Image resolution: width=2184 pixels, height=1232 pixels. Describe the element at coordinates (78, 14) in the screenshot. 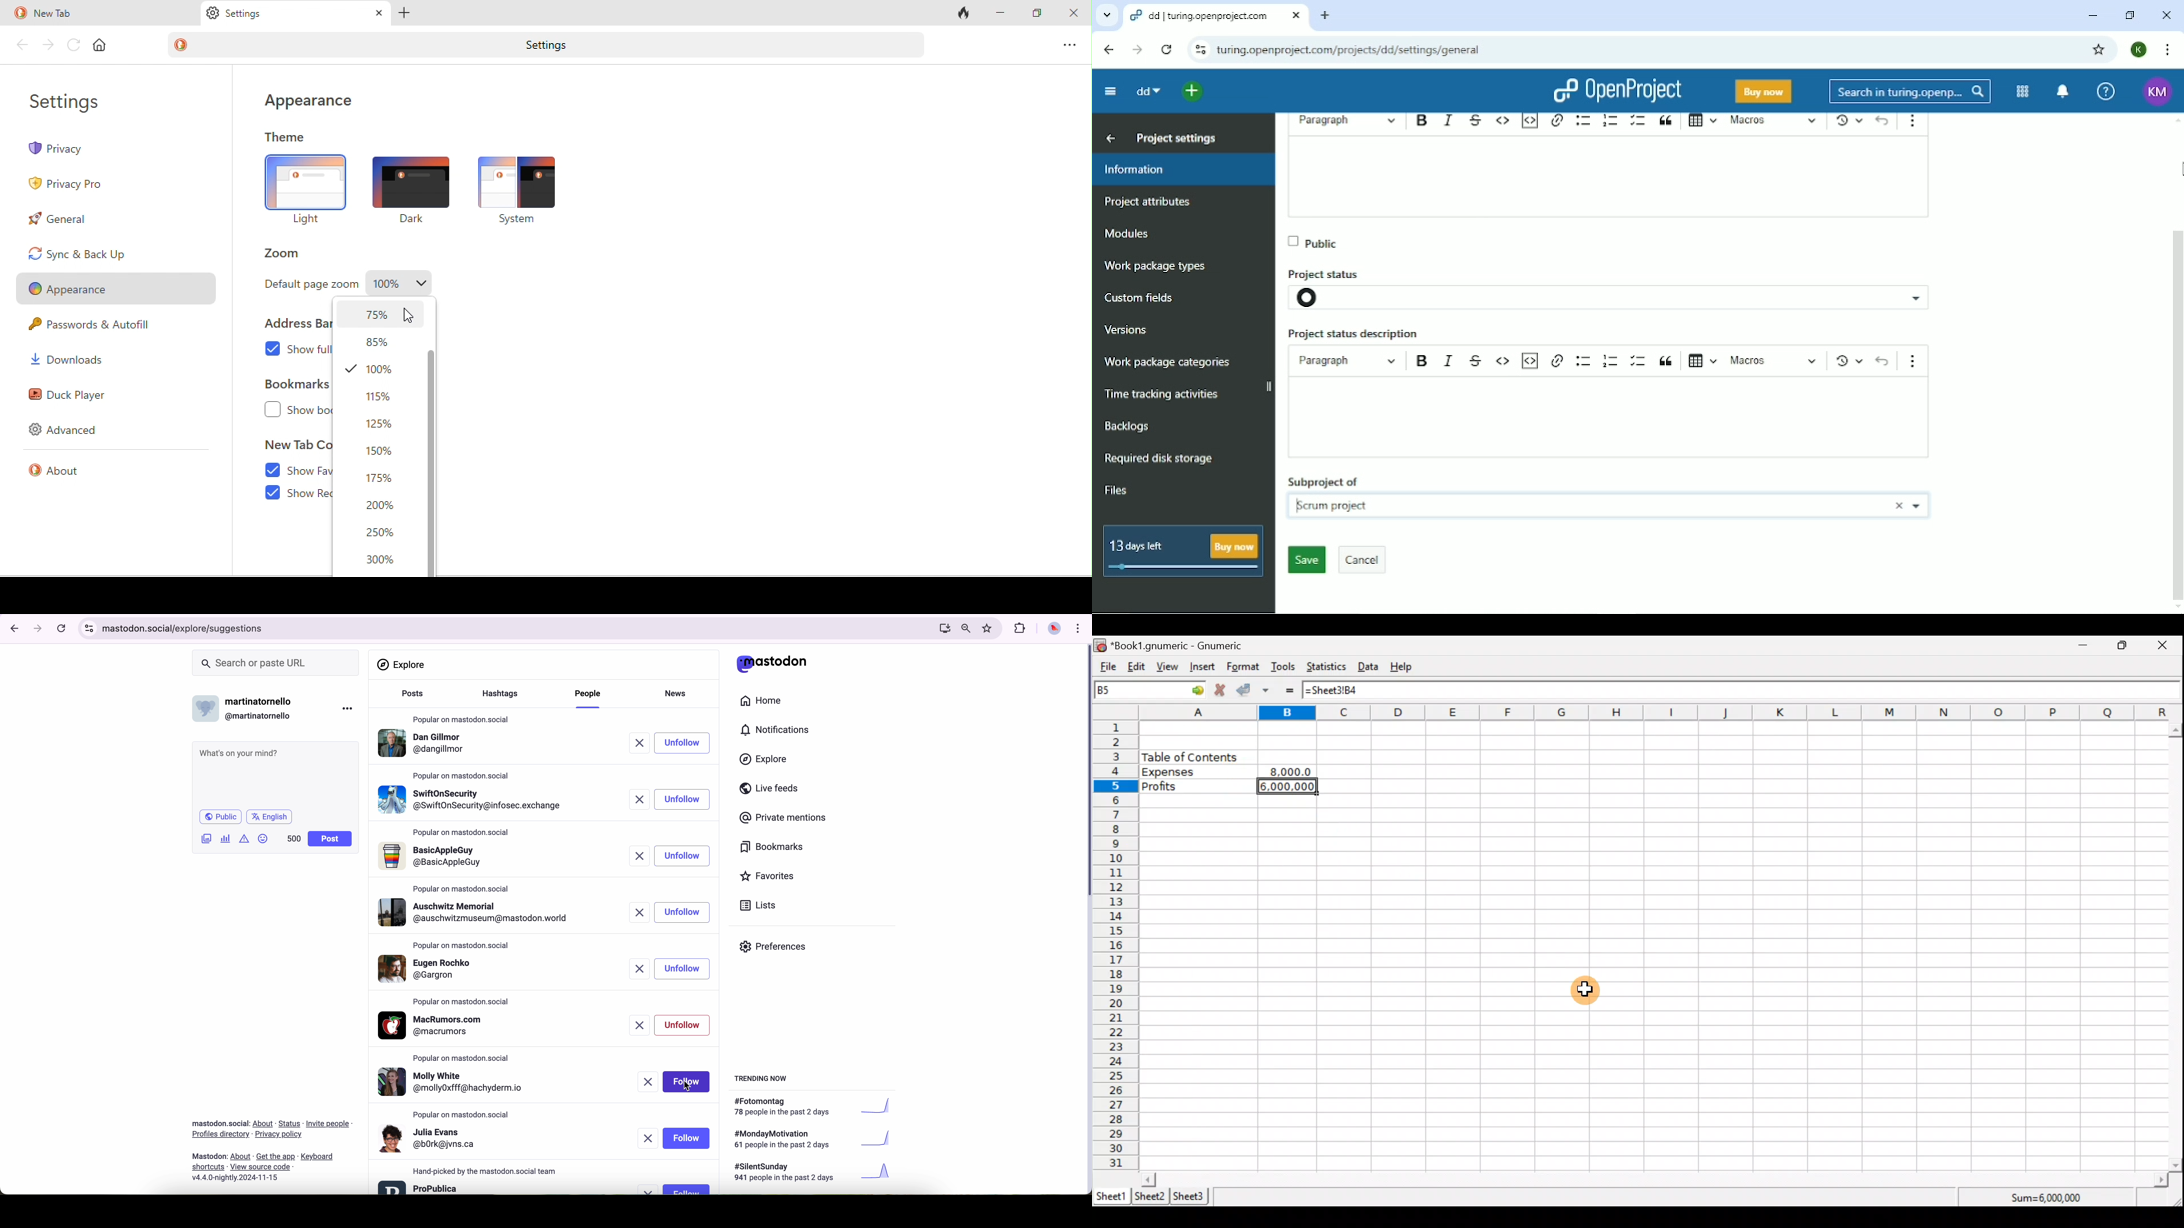

I see `new tab` at that location.